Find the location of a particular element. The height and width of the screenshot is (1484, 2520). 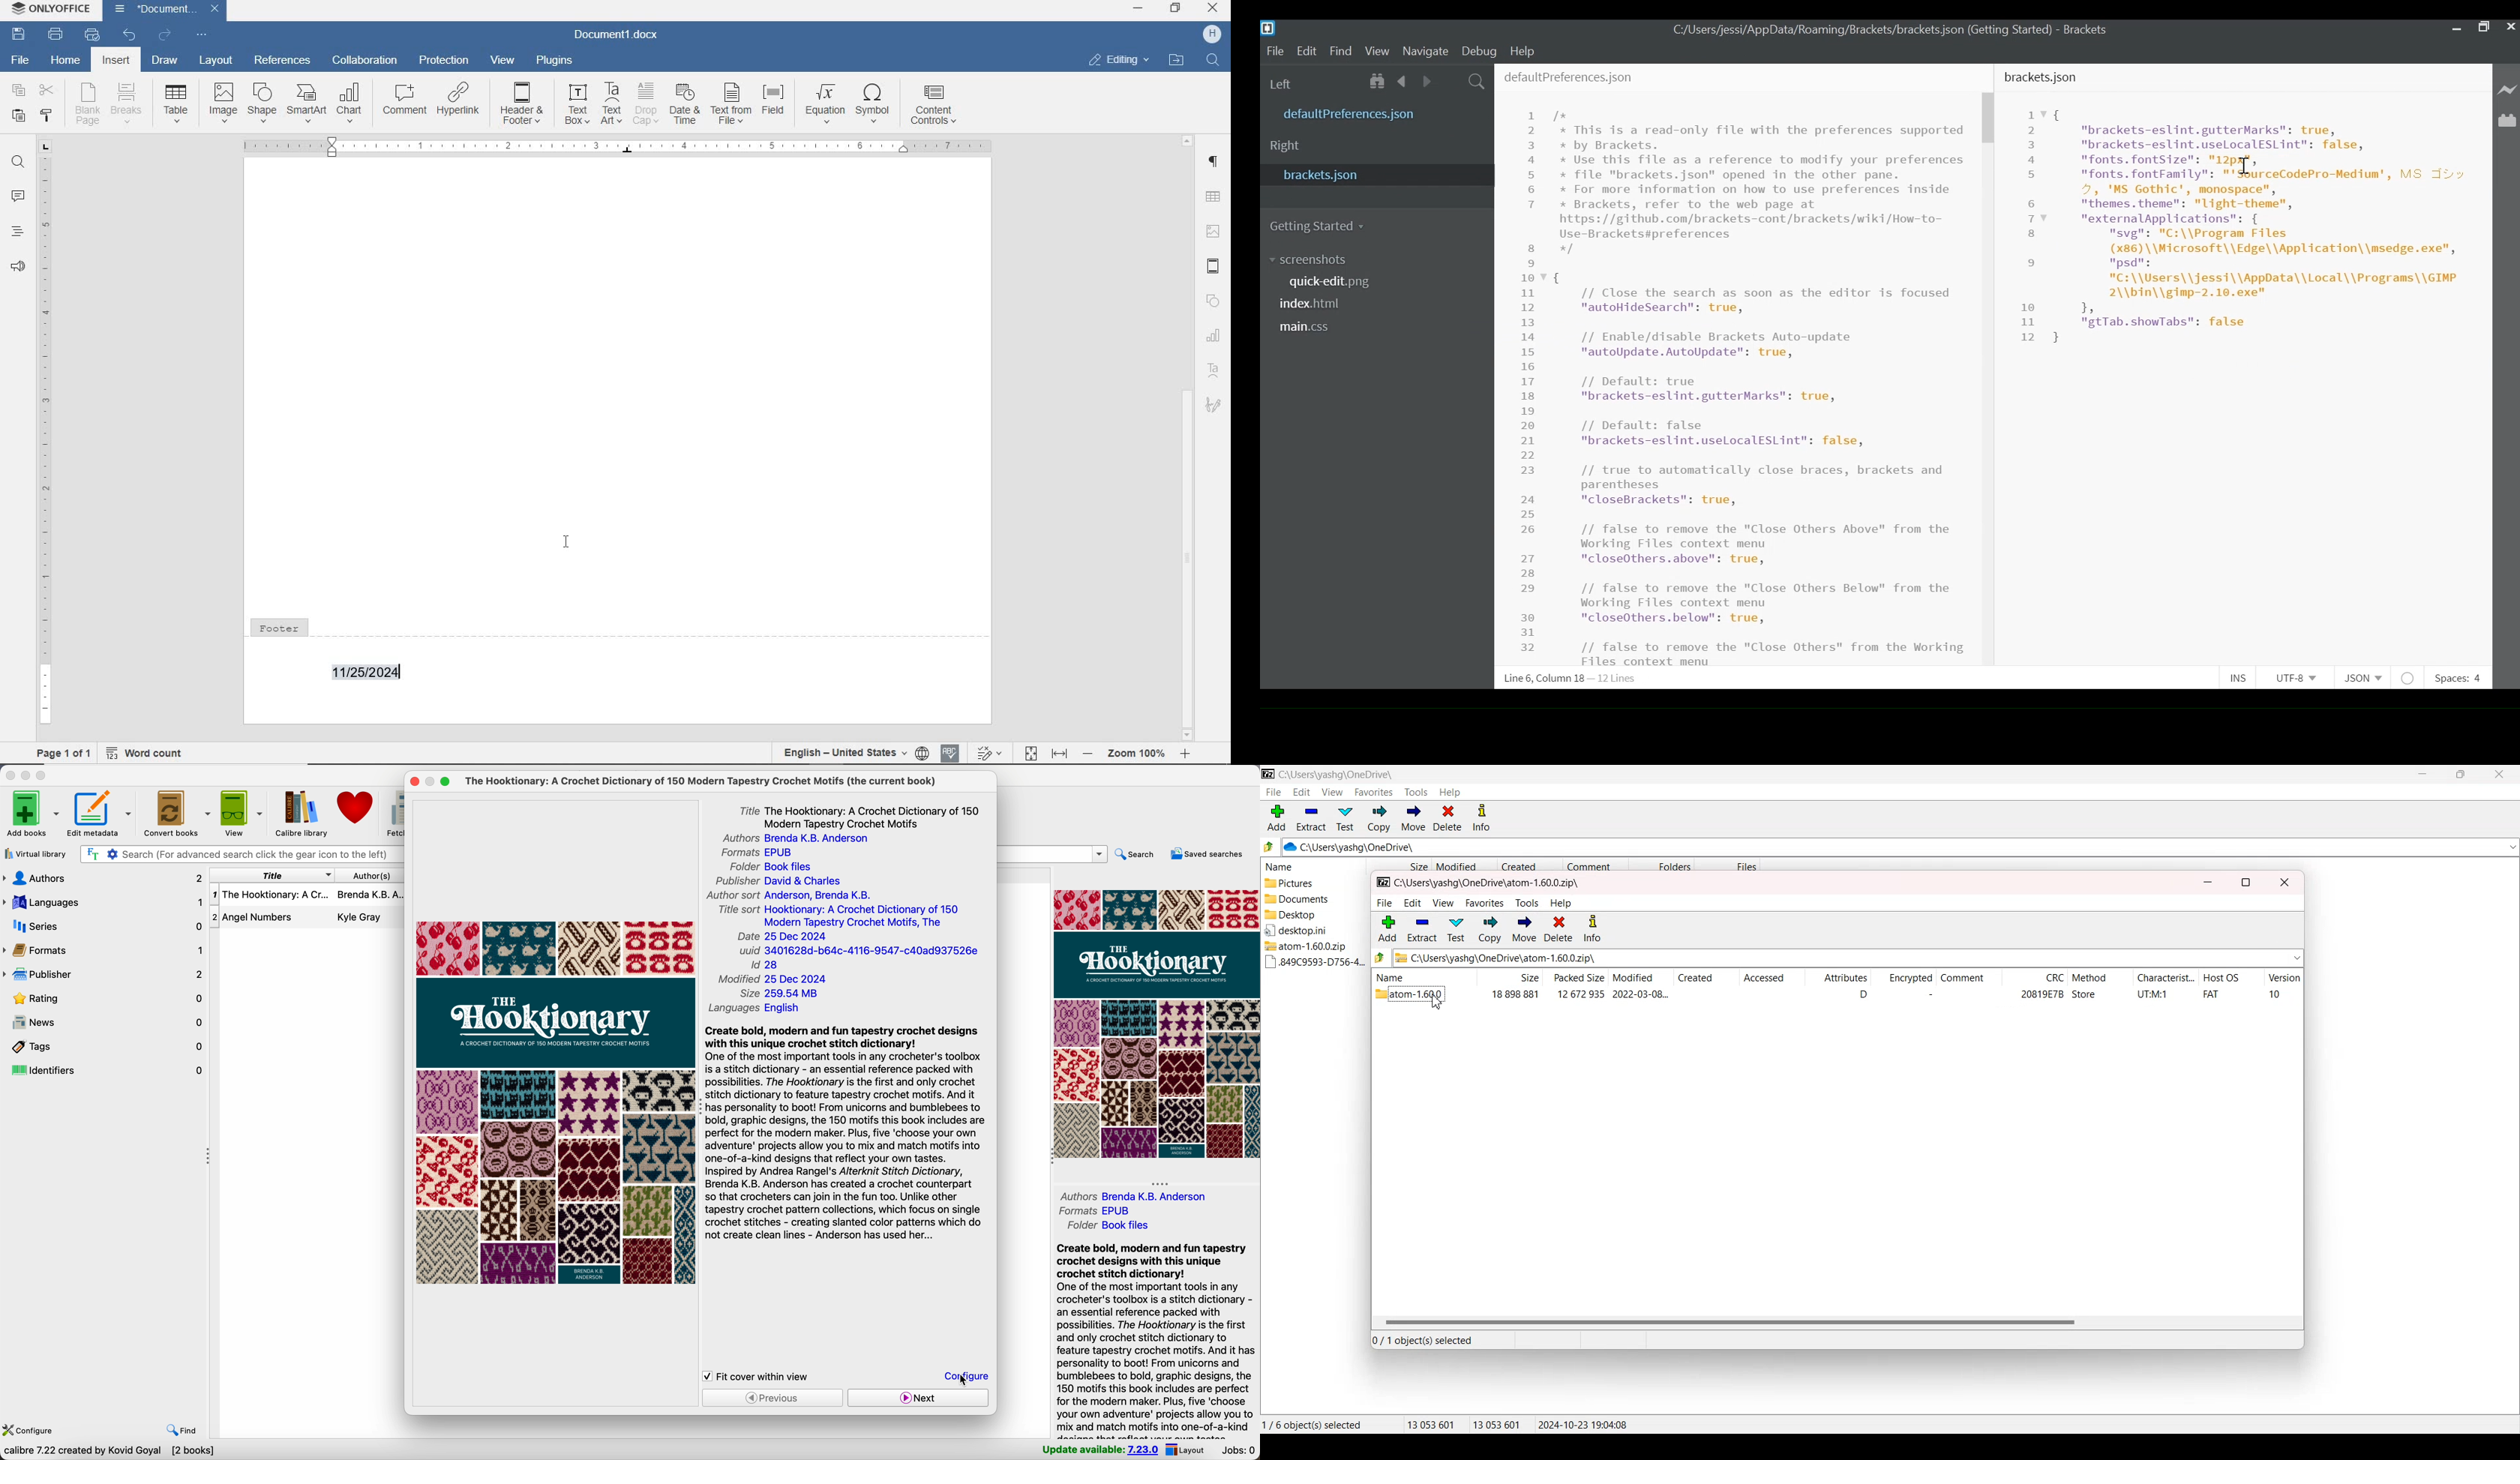

Name is located at coordinates (1421, 977).